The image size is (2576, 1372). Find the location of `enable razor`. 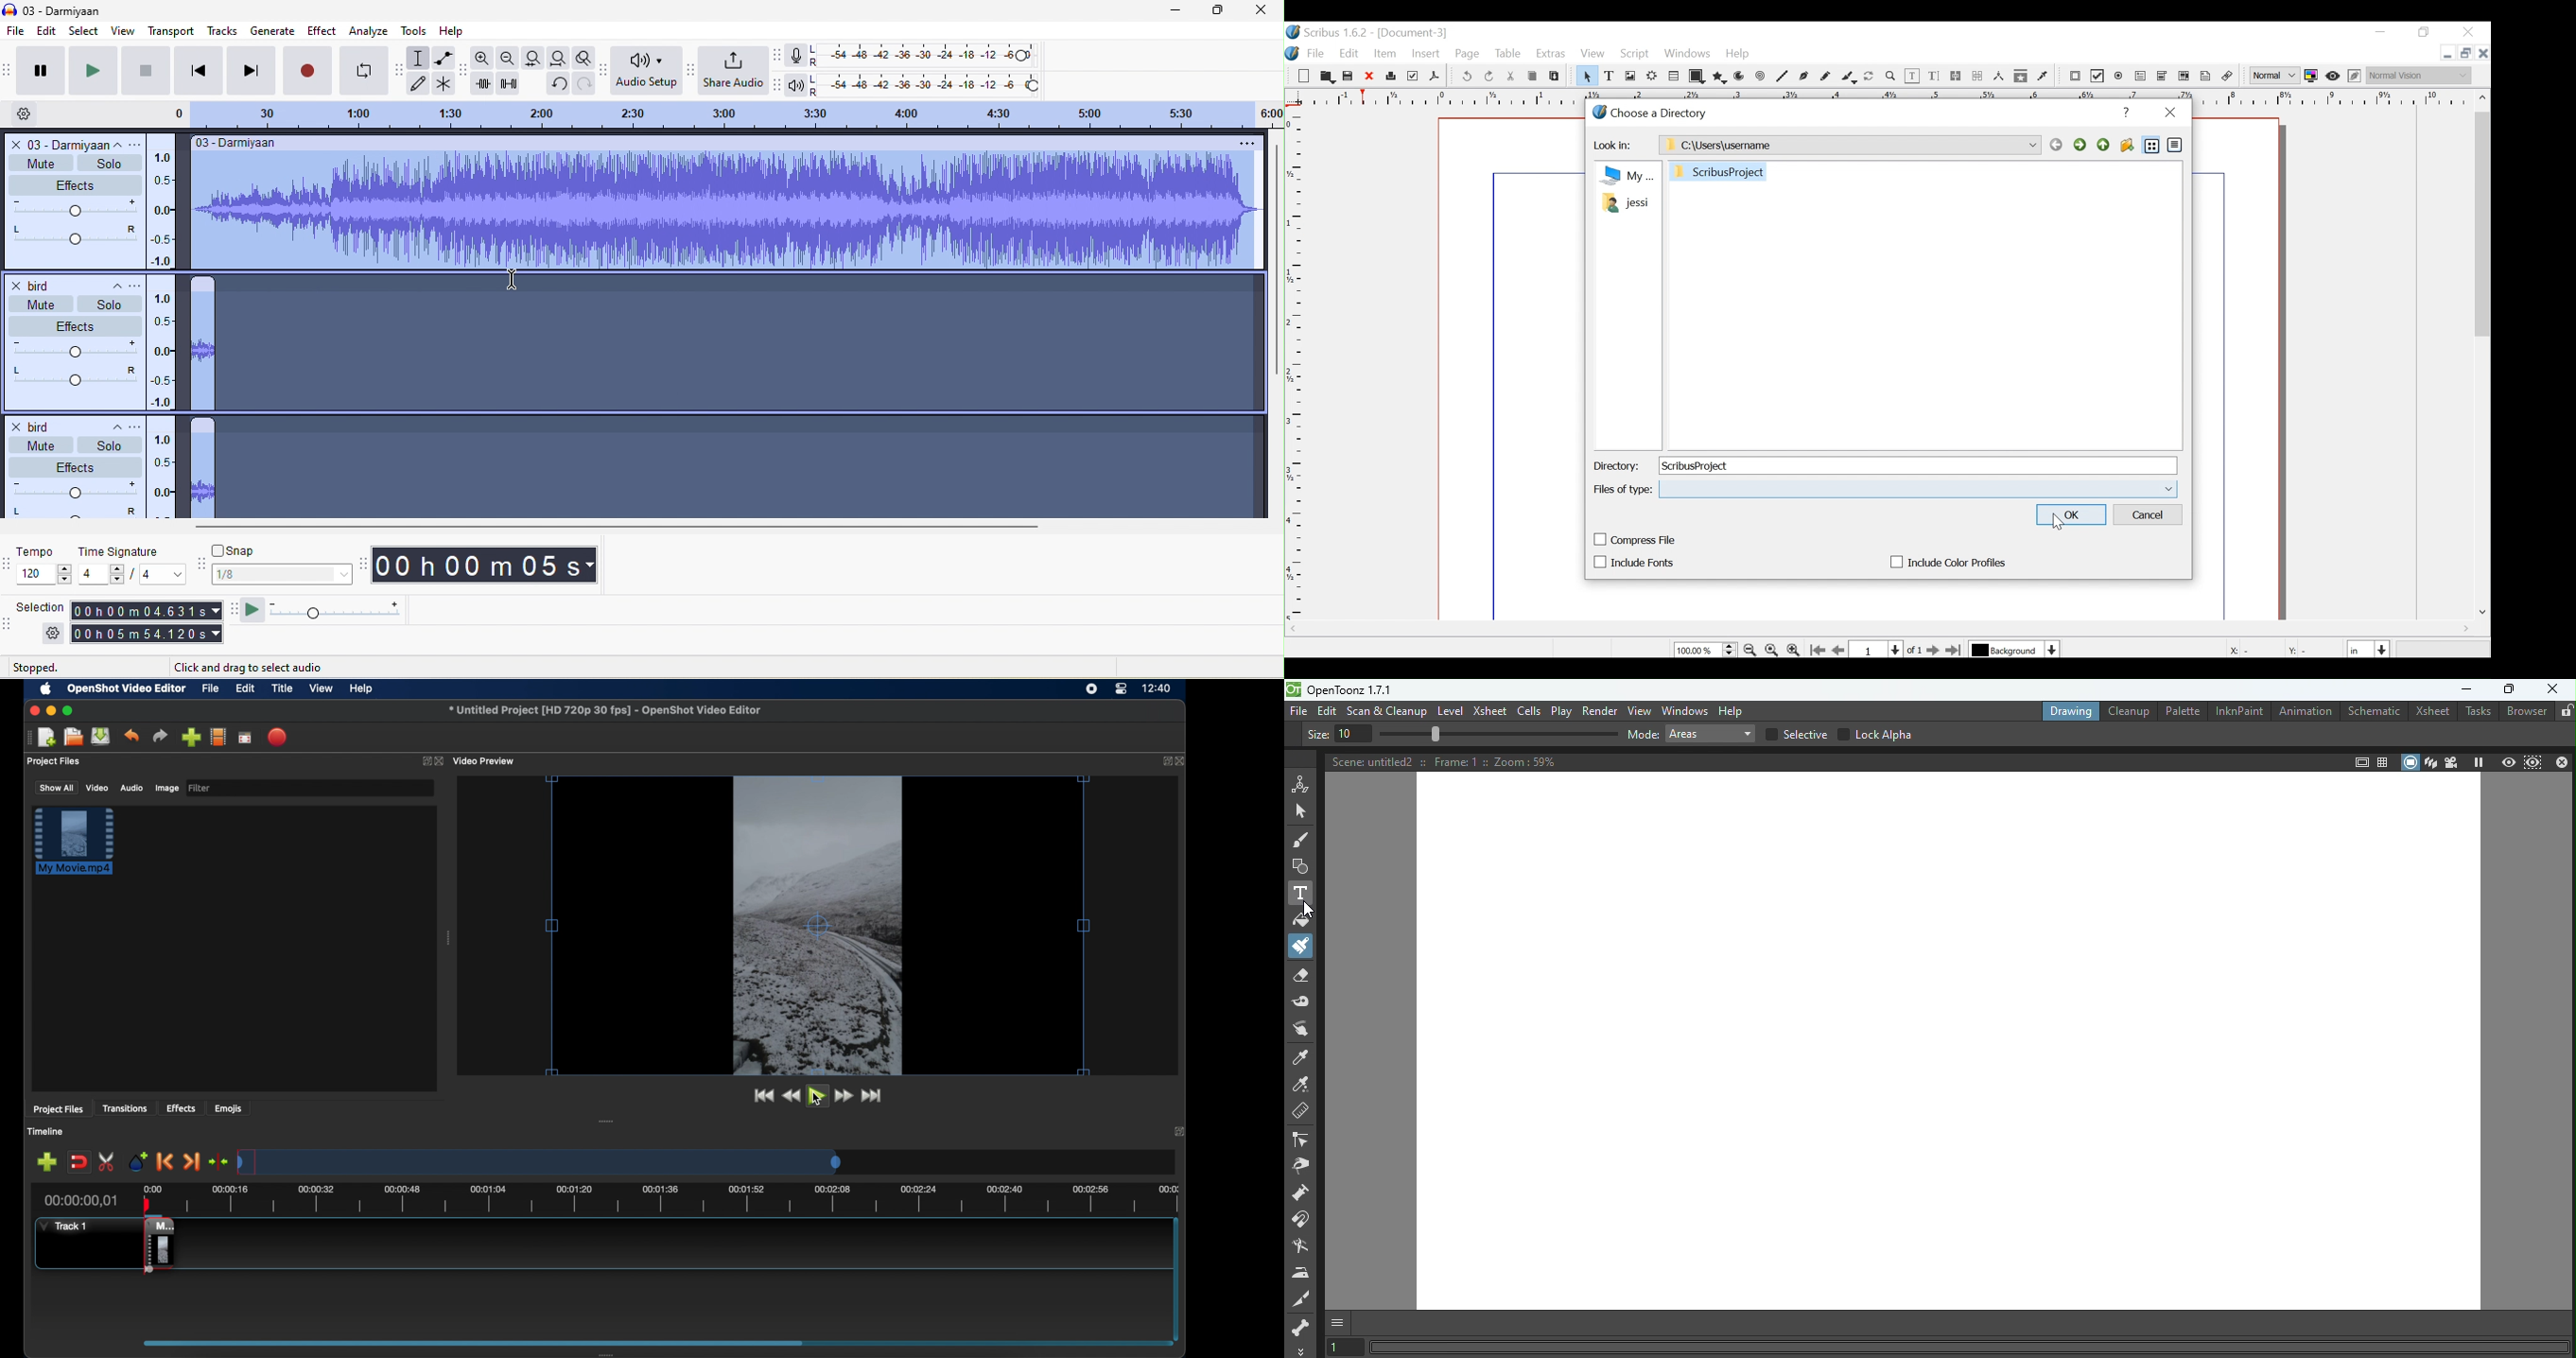

enable razor is located at coordinates (108, 1161).